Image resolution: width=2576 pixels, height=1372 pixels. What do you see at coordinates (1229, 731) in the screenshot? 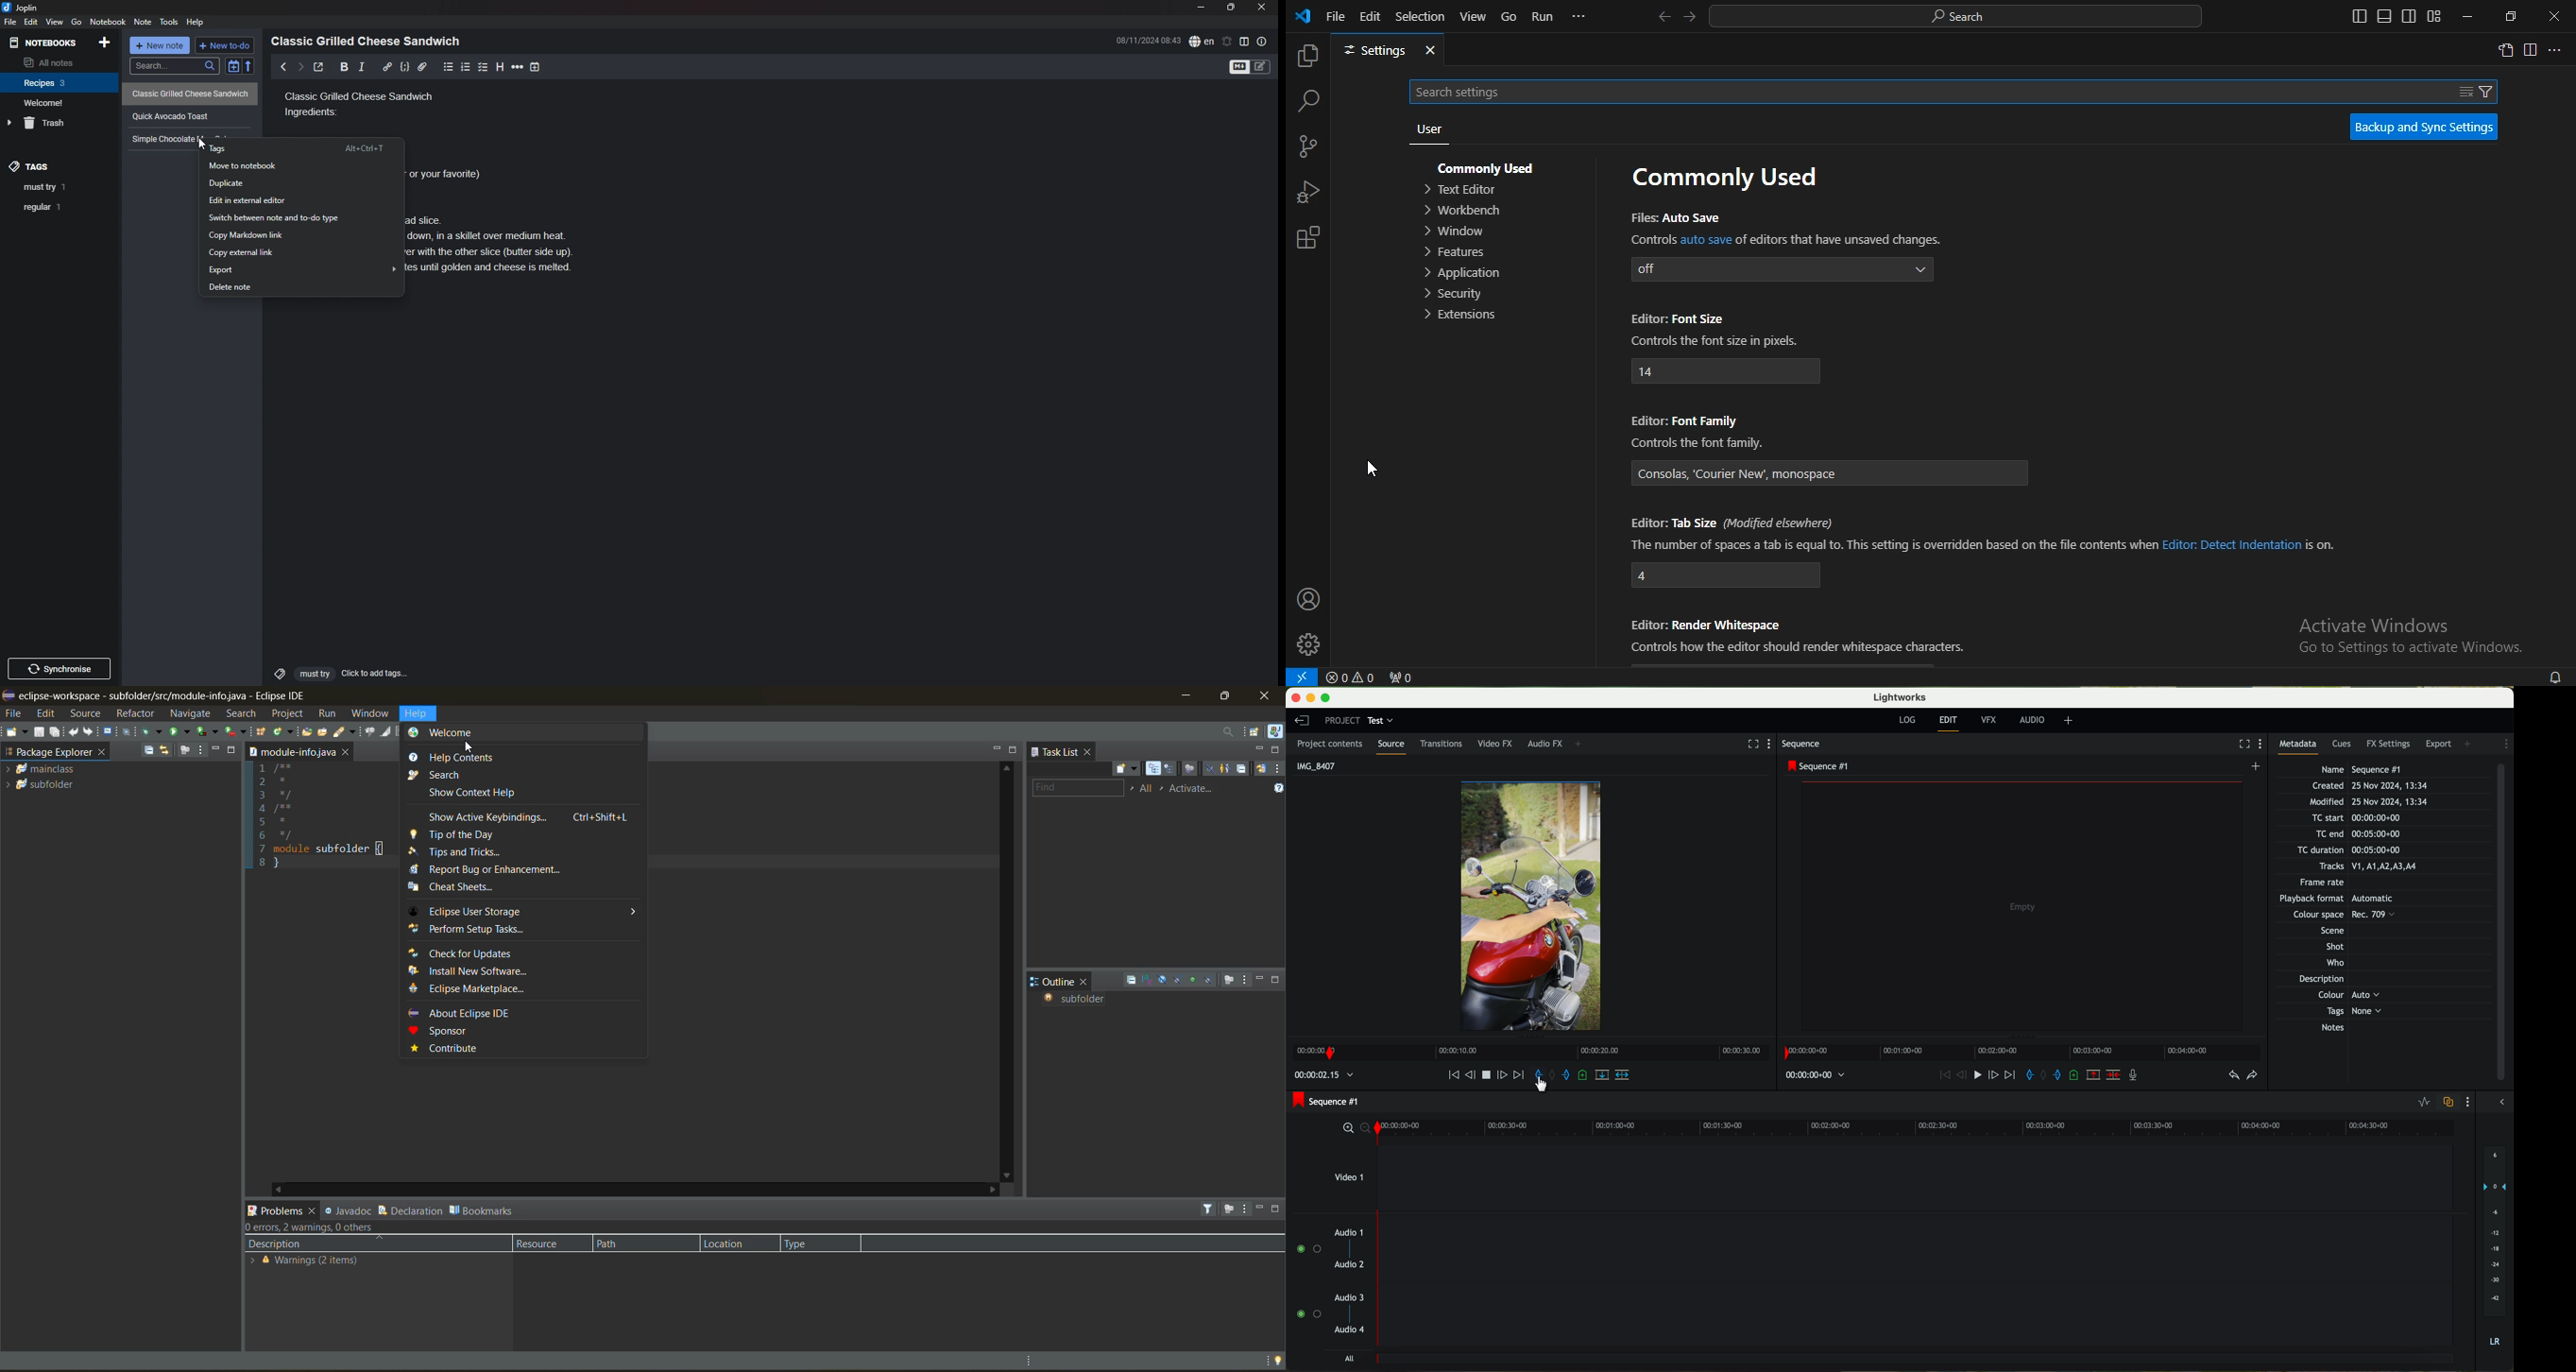
I see `access commands and other items` at bounding box center [1229, 731].